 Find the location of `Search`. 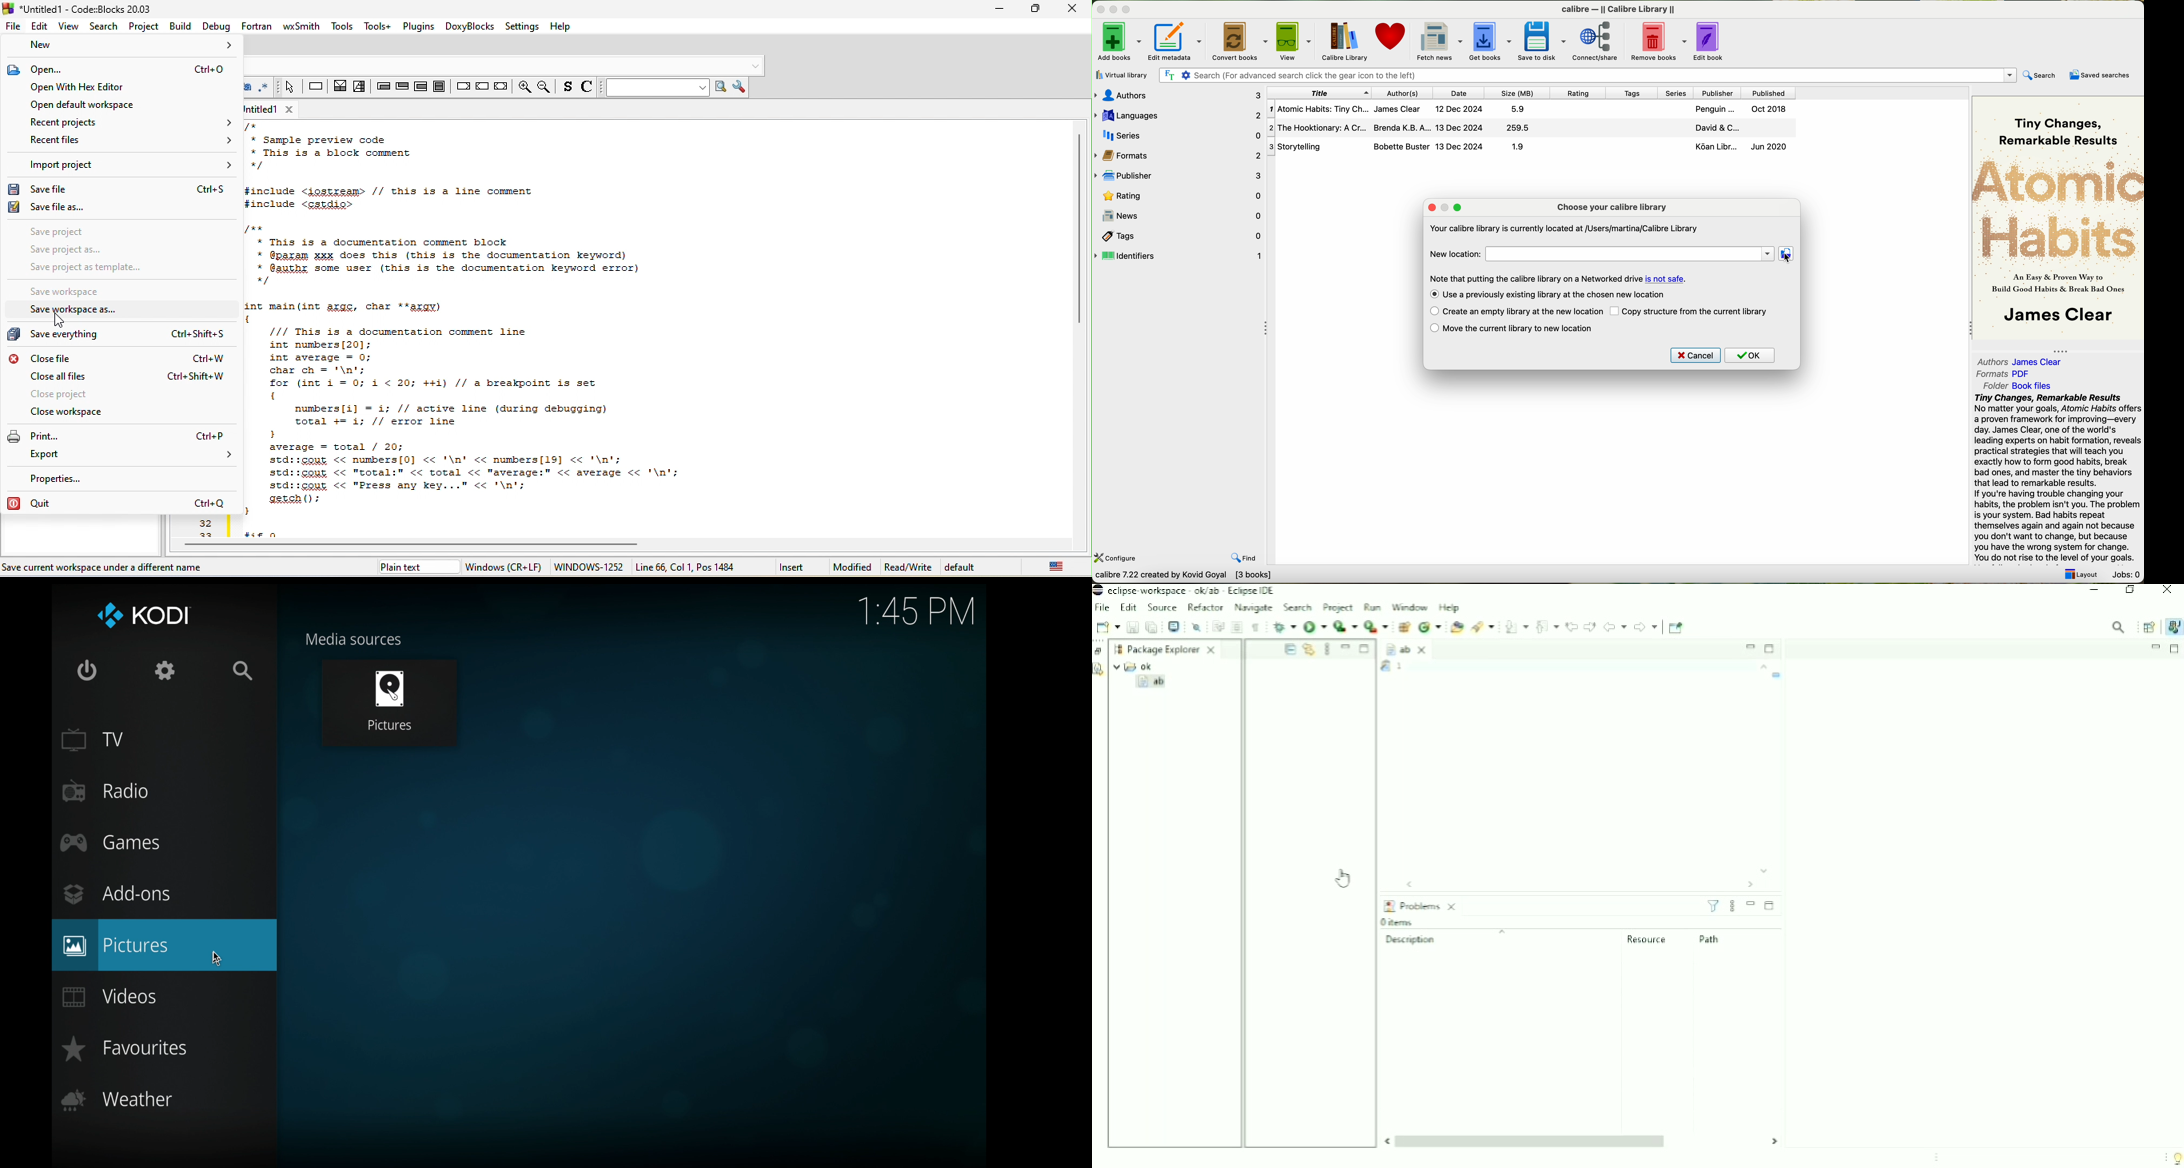

Search is located at coordinates (1482, 626).